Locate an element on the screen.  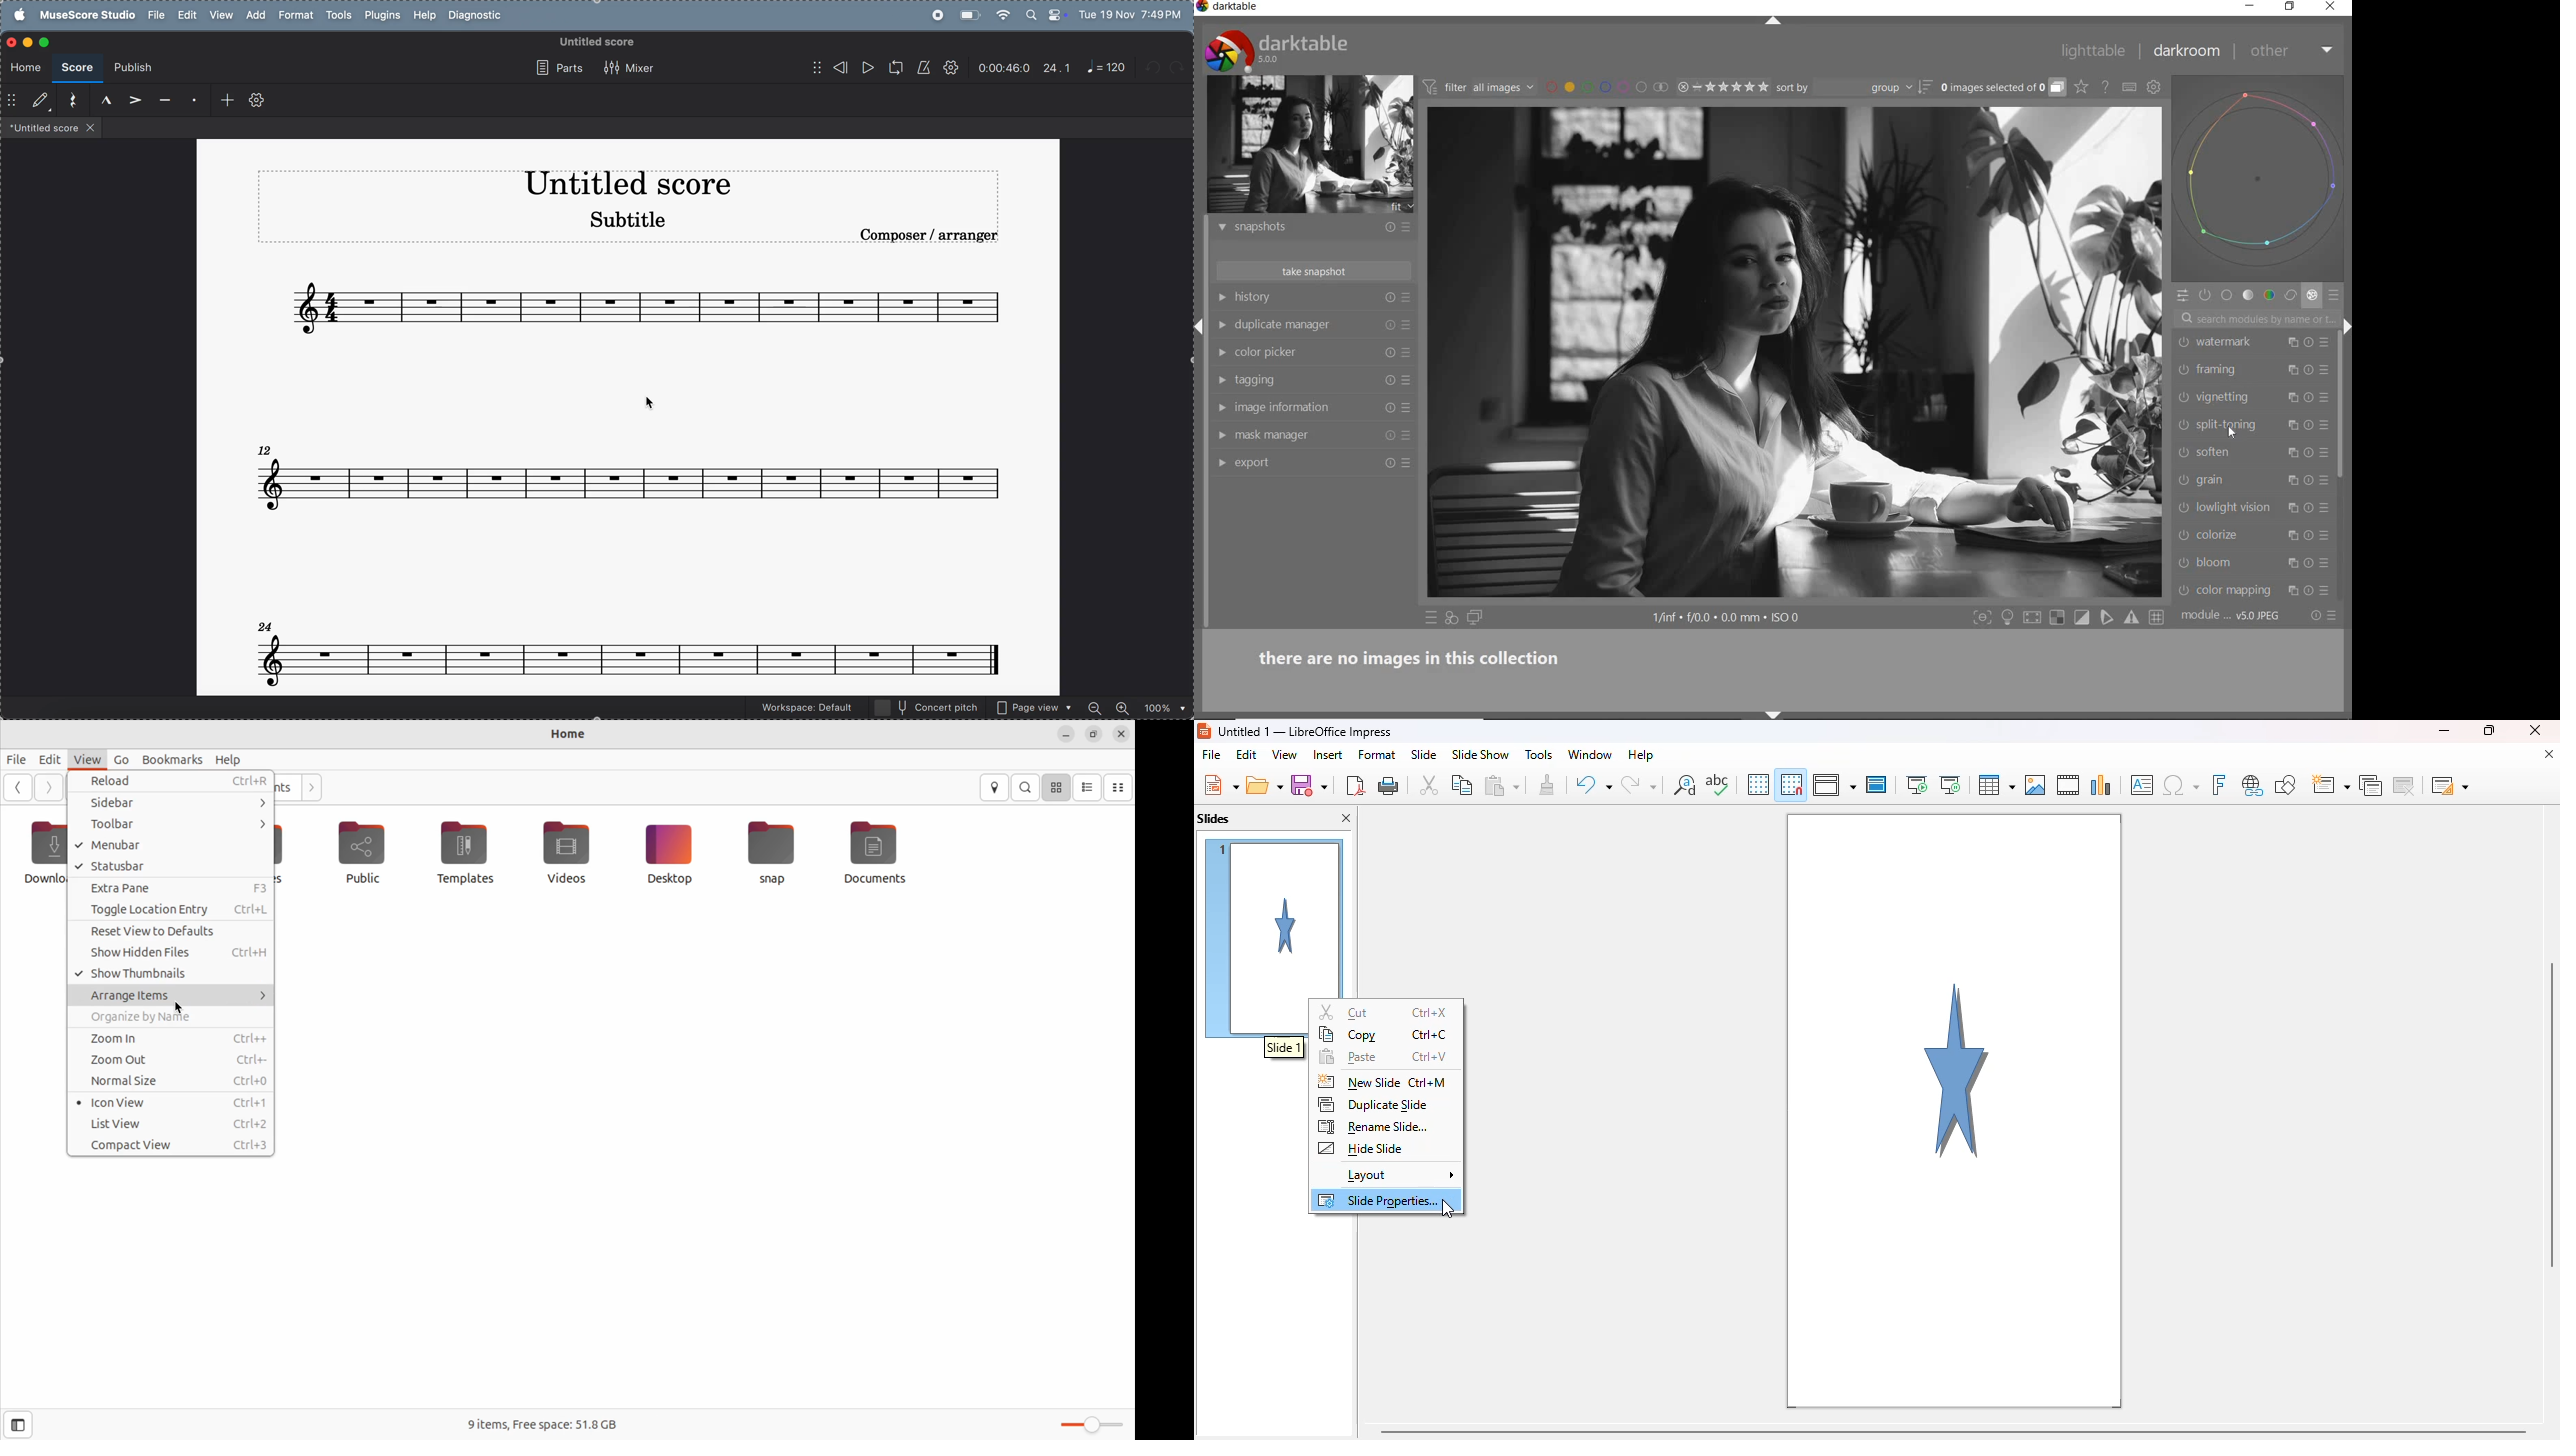
accent is located at coordinates (132, 101).